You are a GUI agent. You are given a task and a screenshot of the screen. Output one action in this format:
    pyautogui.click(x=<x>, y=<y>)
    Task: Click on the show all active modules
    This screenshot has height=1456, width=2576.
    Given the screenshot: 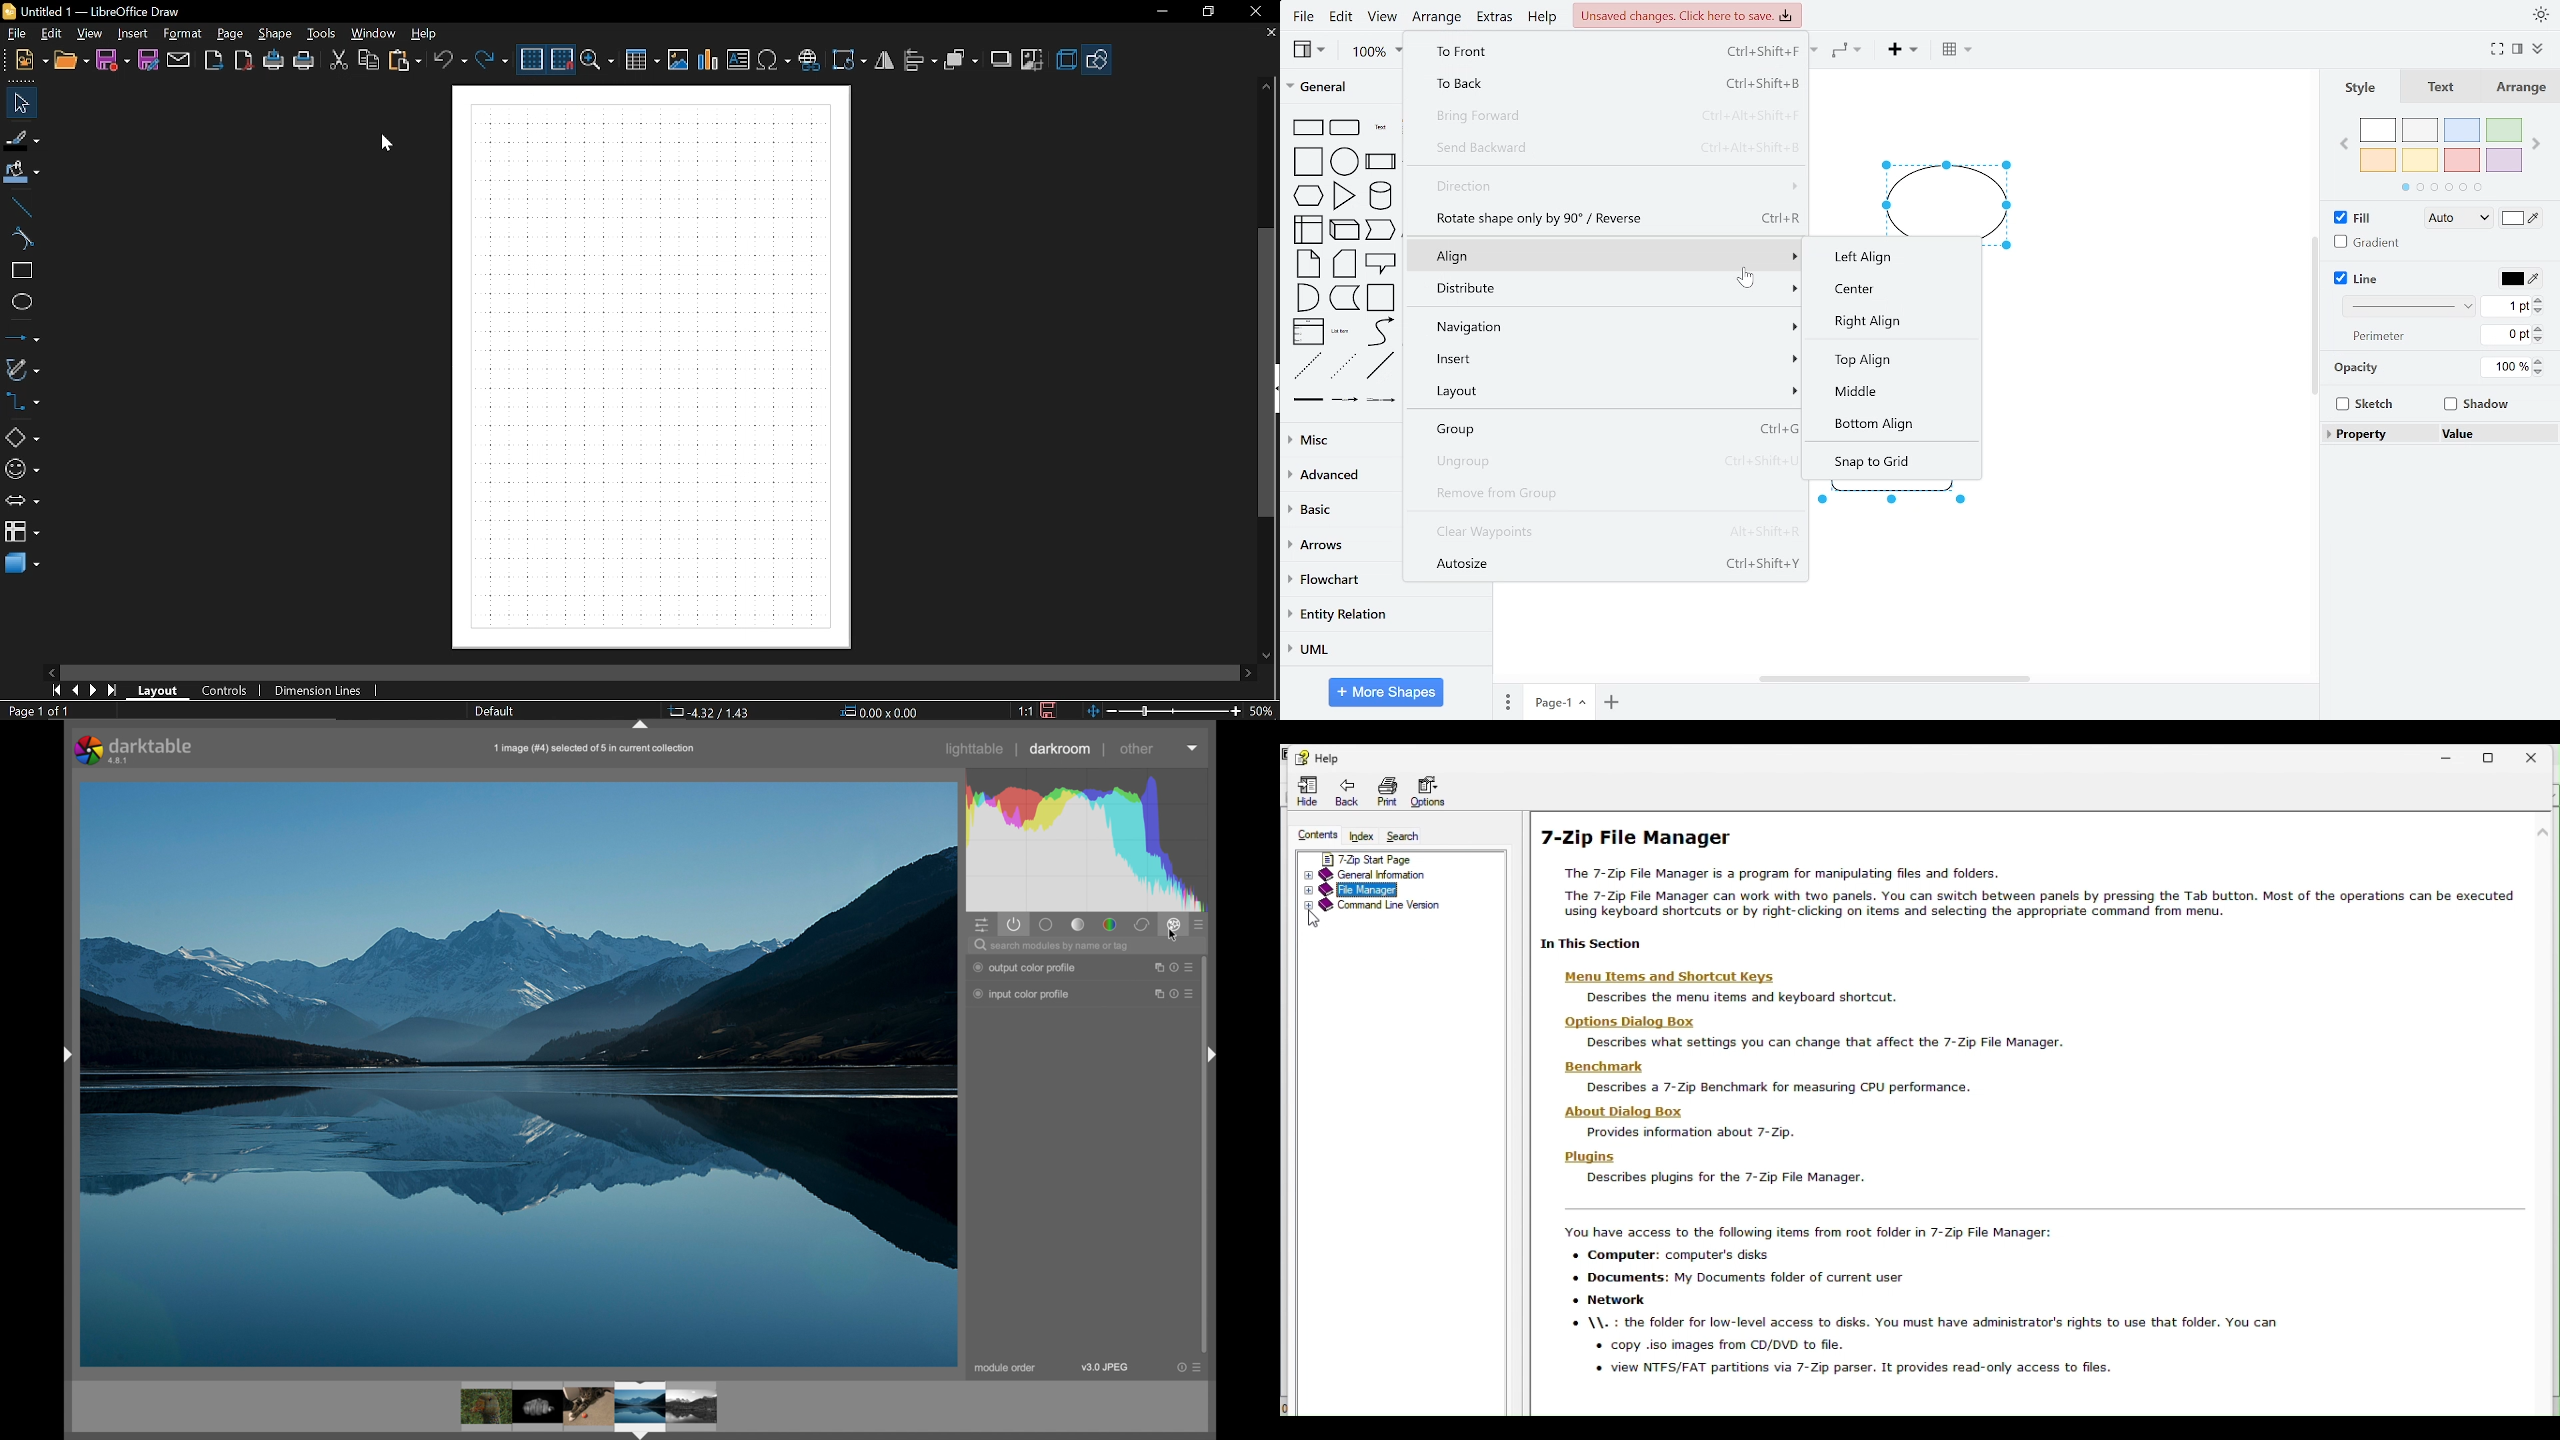 What is the action you would take?
    pyautogui.click(x=1015, y=925)
    